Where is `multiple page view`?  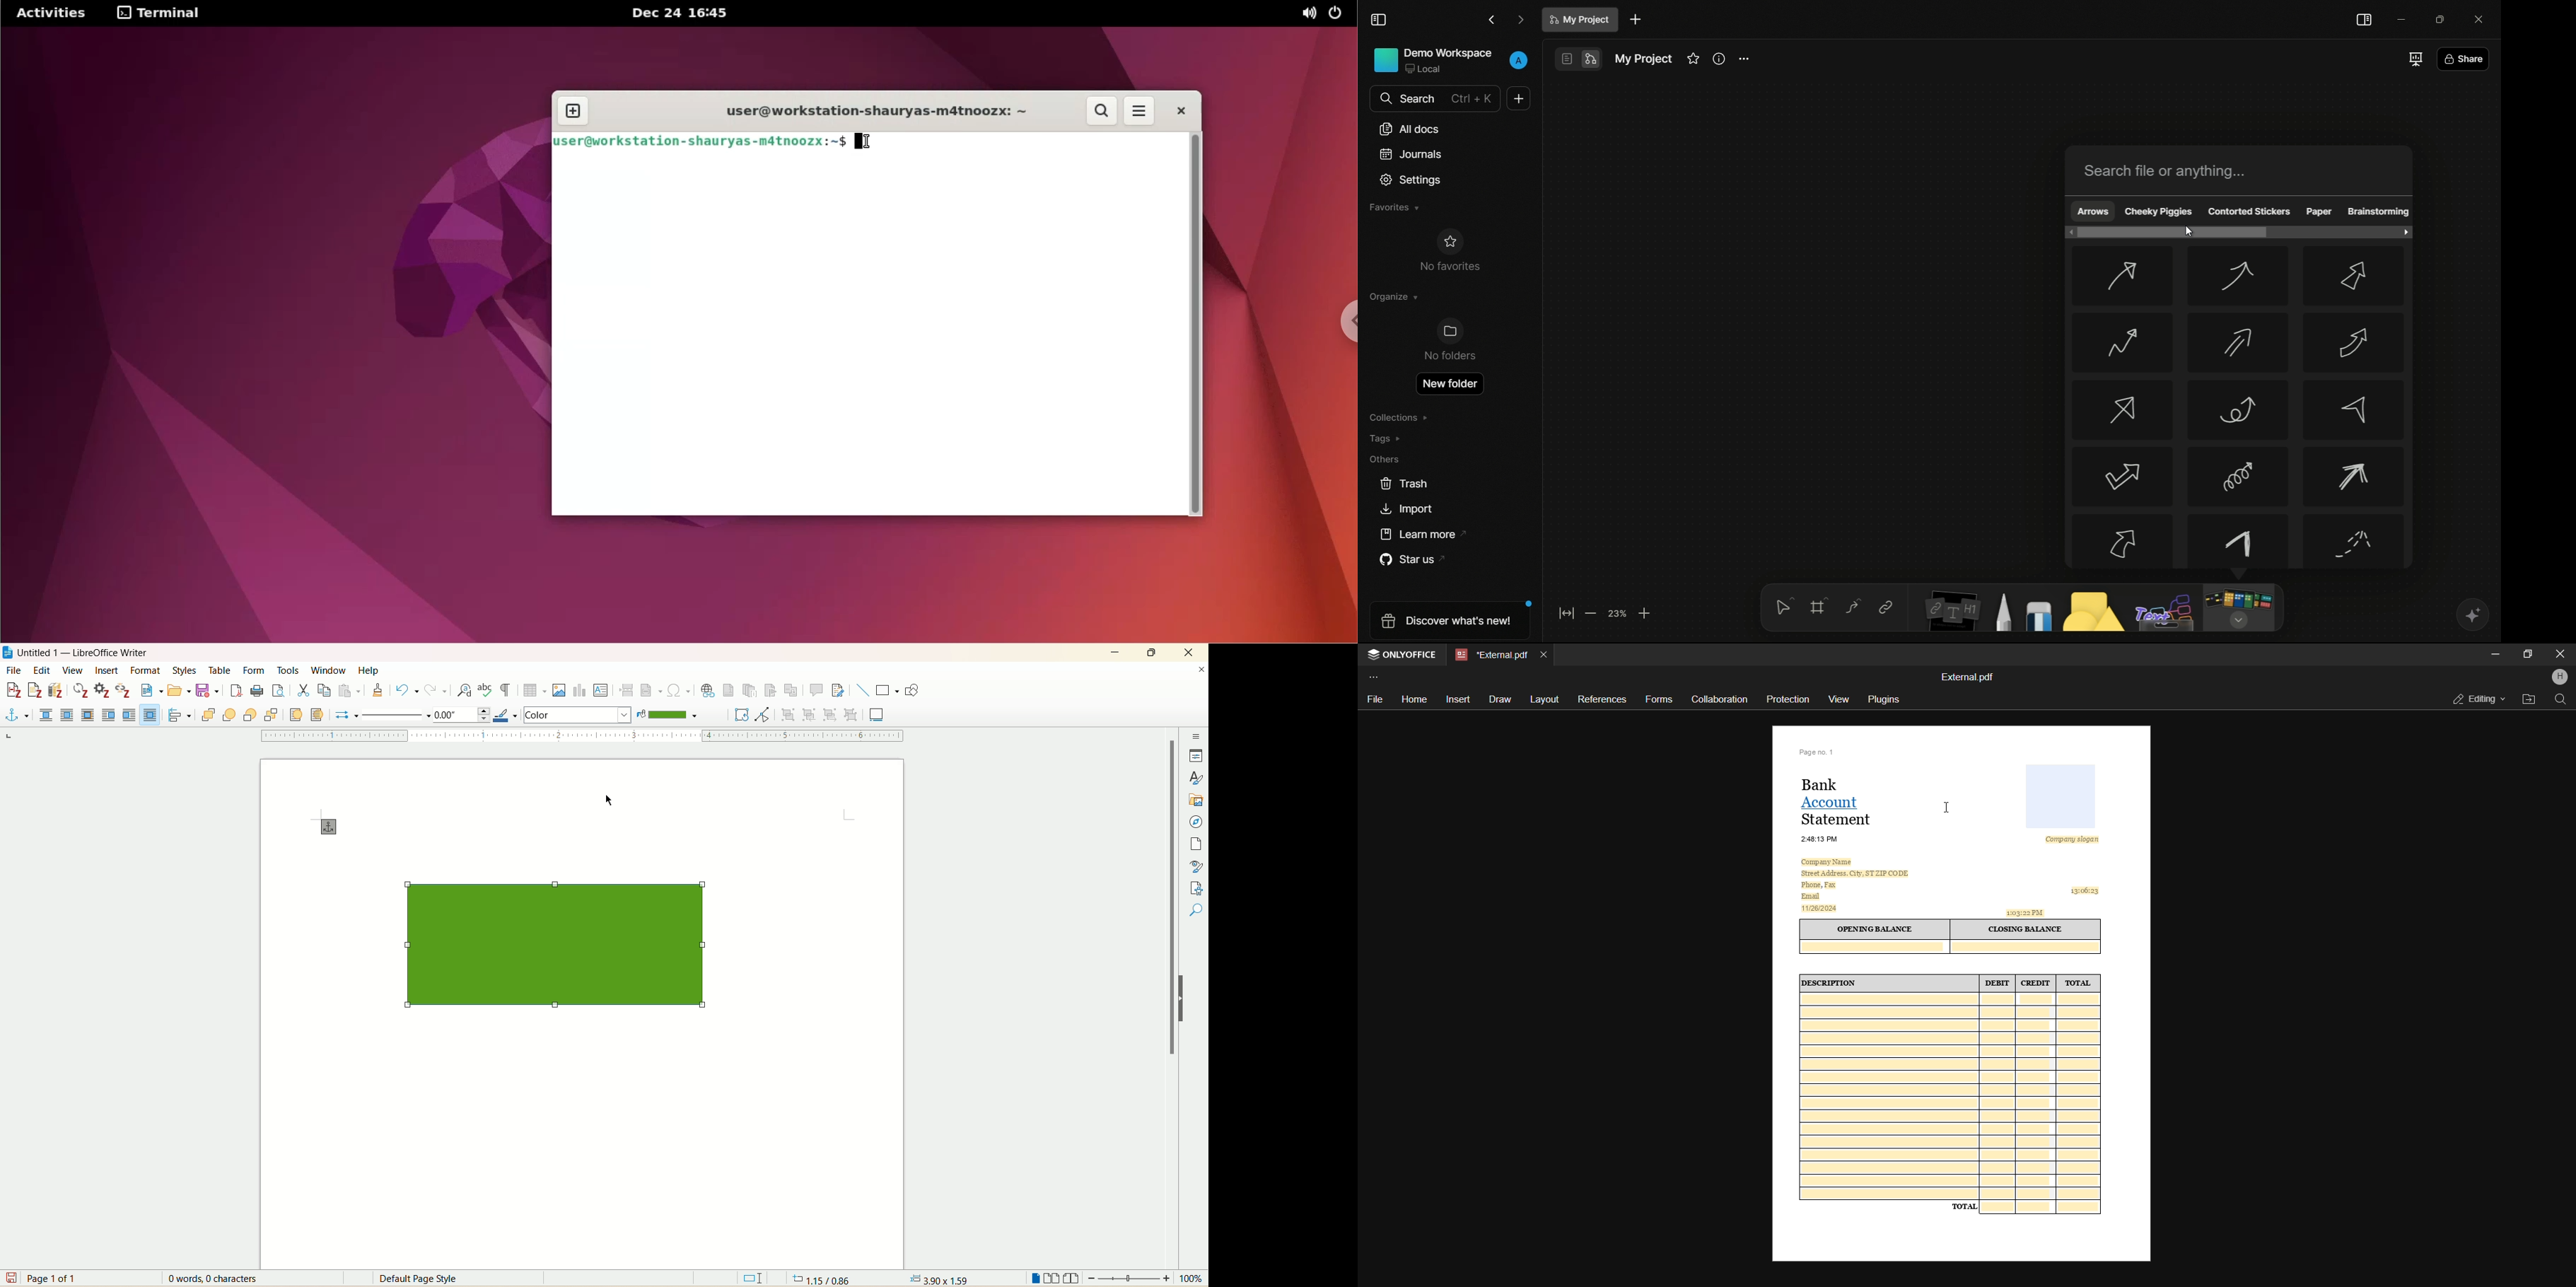
multiple page view is located at coordinates (1053, 1279).